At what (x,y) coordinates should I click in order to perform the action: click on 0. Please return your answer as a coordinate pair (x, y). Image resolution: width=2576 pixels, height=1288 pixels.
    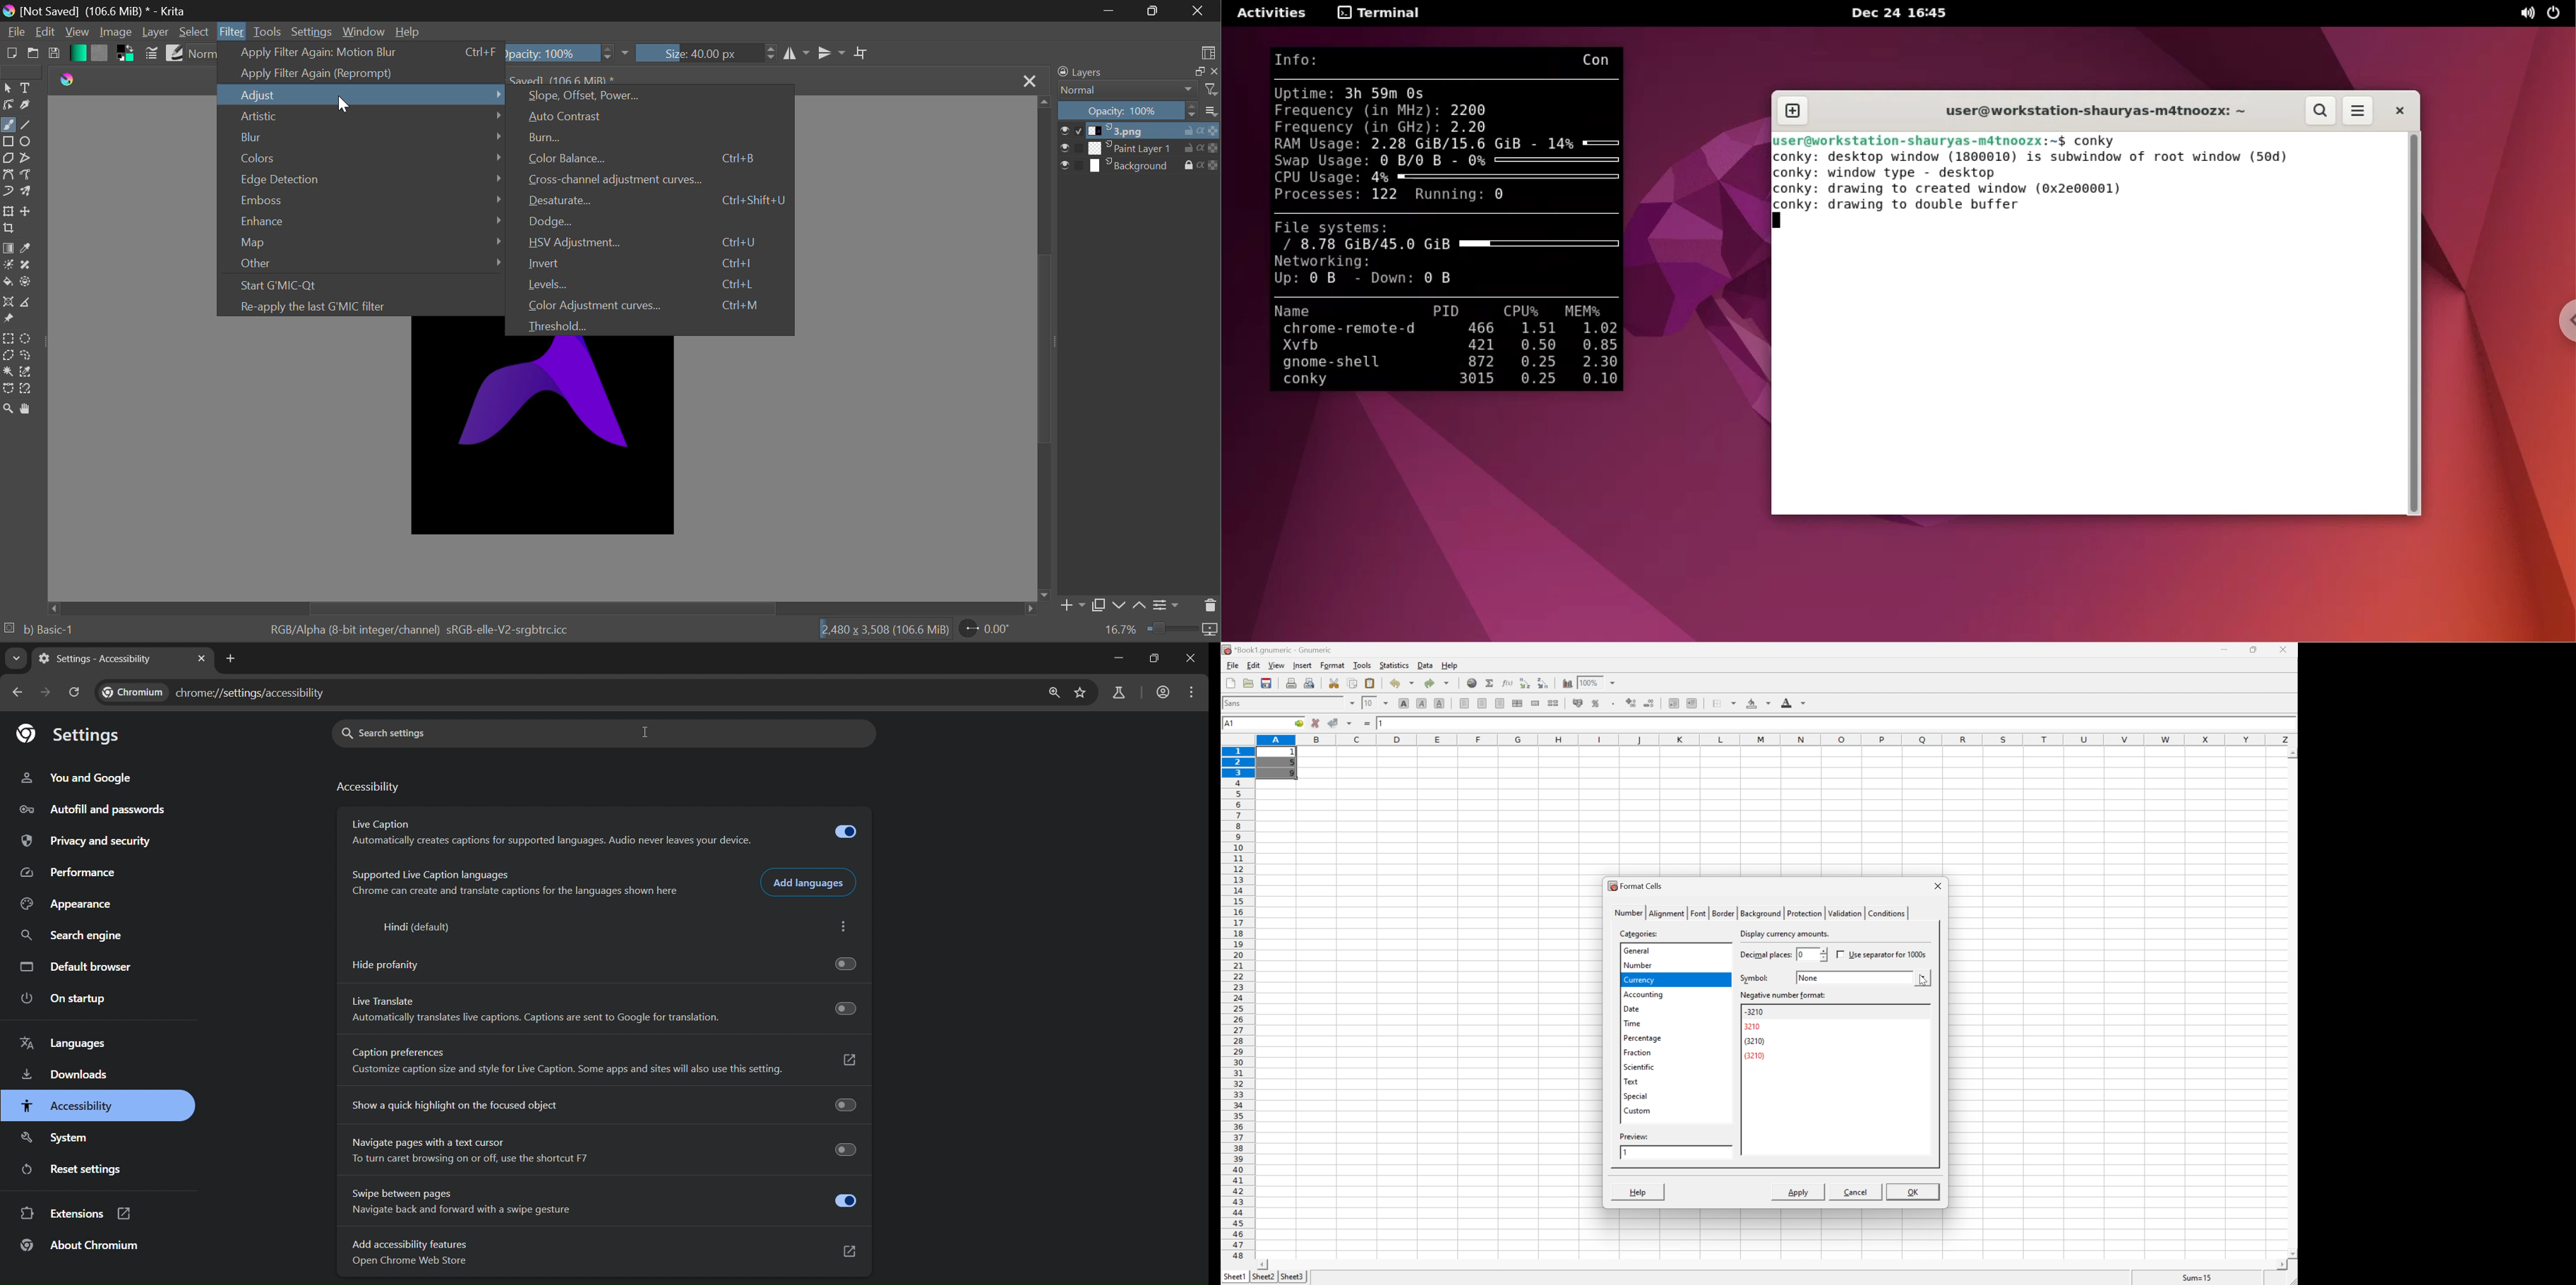
    Looking at the image, I should click on (1799, 954).